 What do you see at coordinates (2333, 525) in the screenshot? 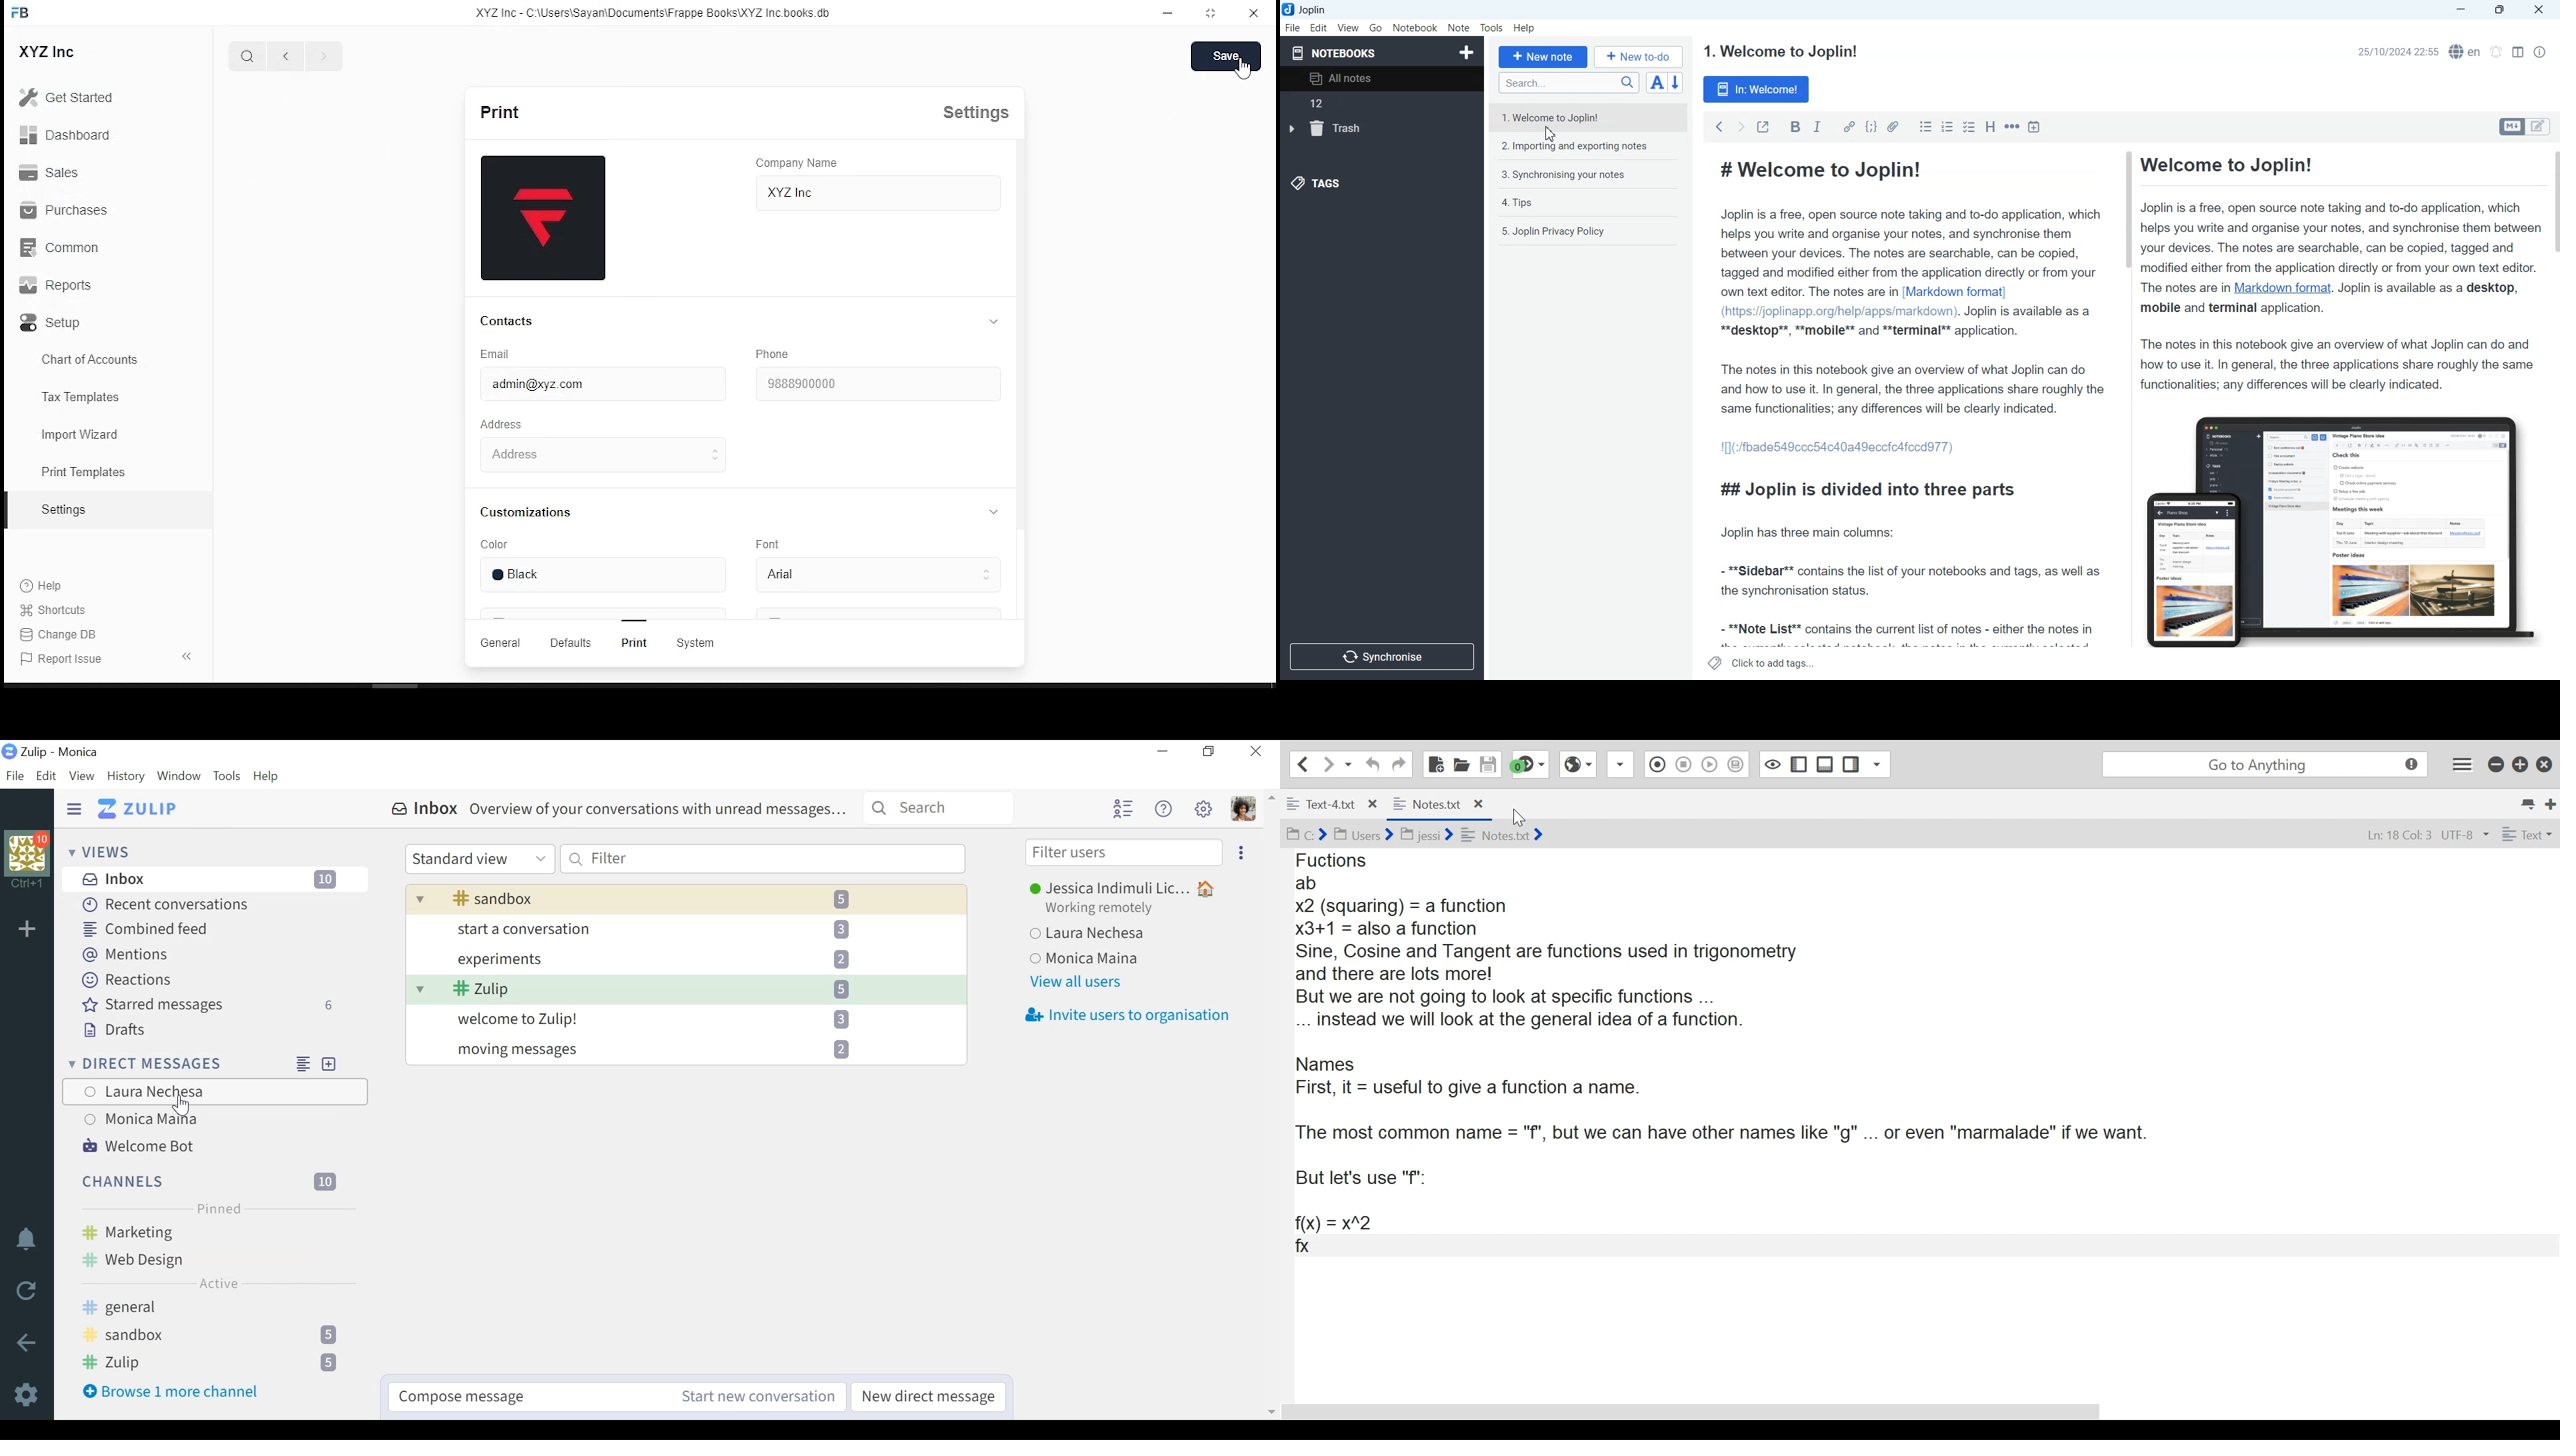
I see `Figure` at bounding box center [2333, 525].